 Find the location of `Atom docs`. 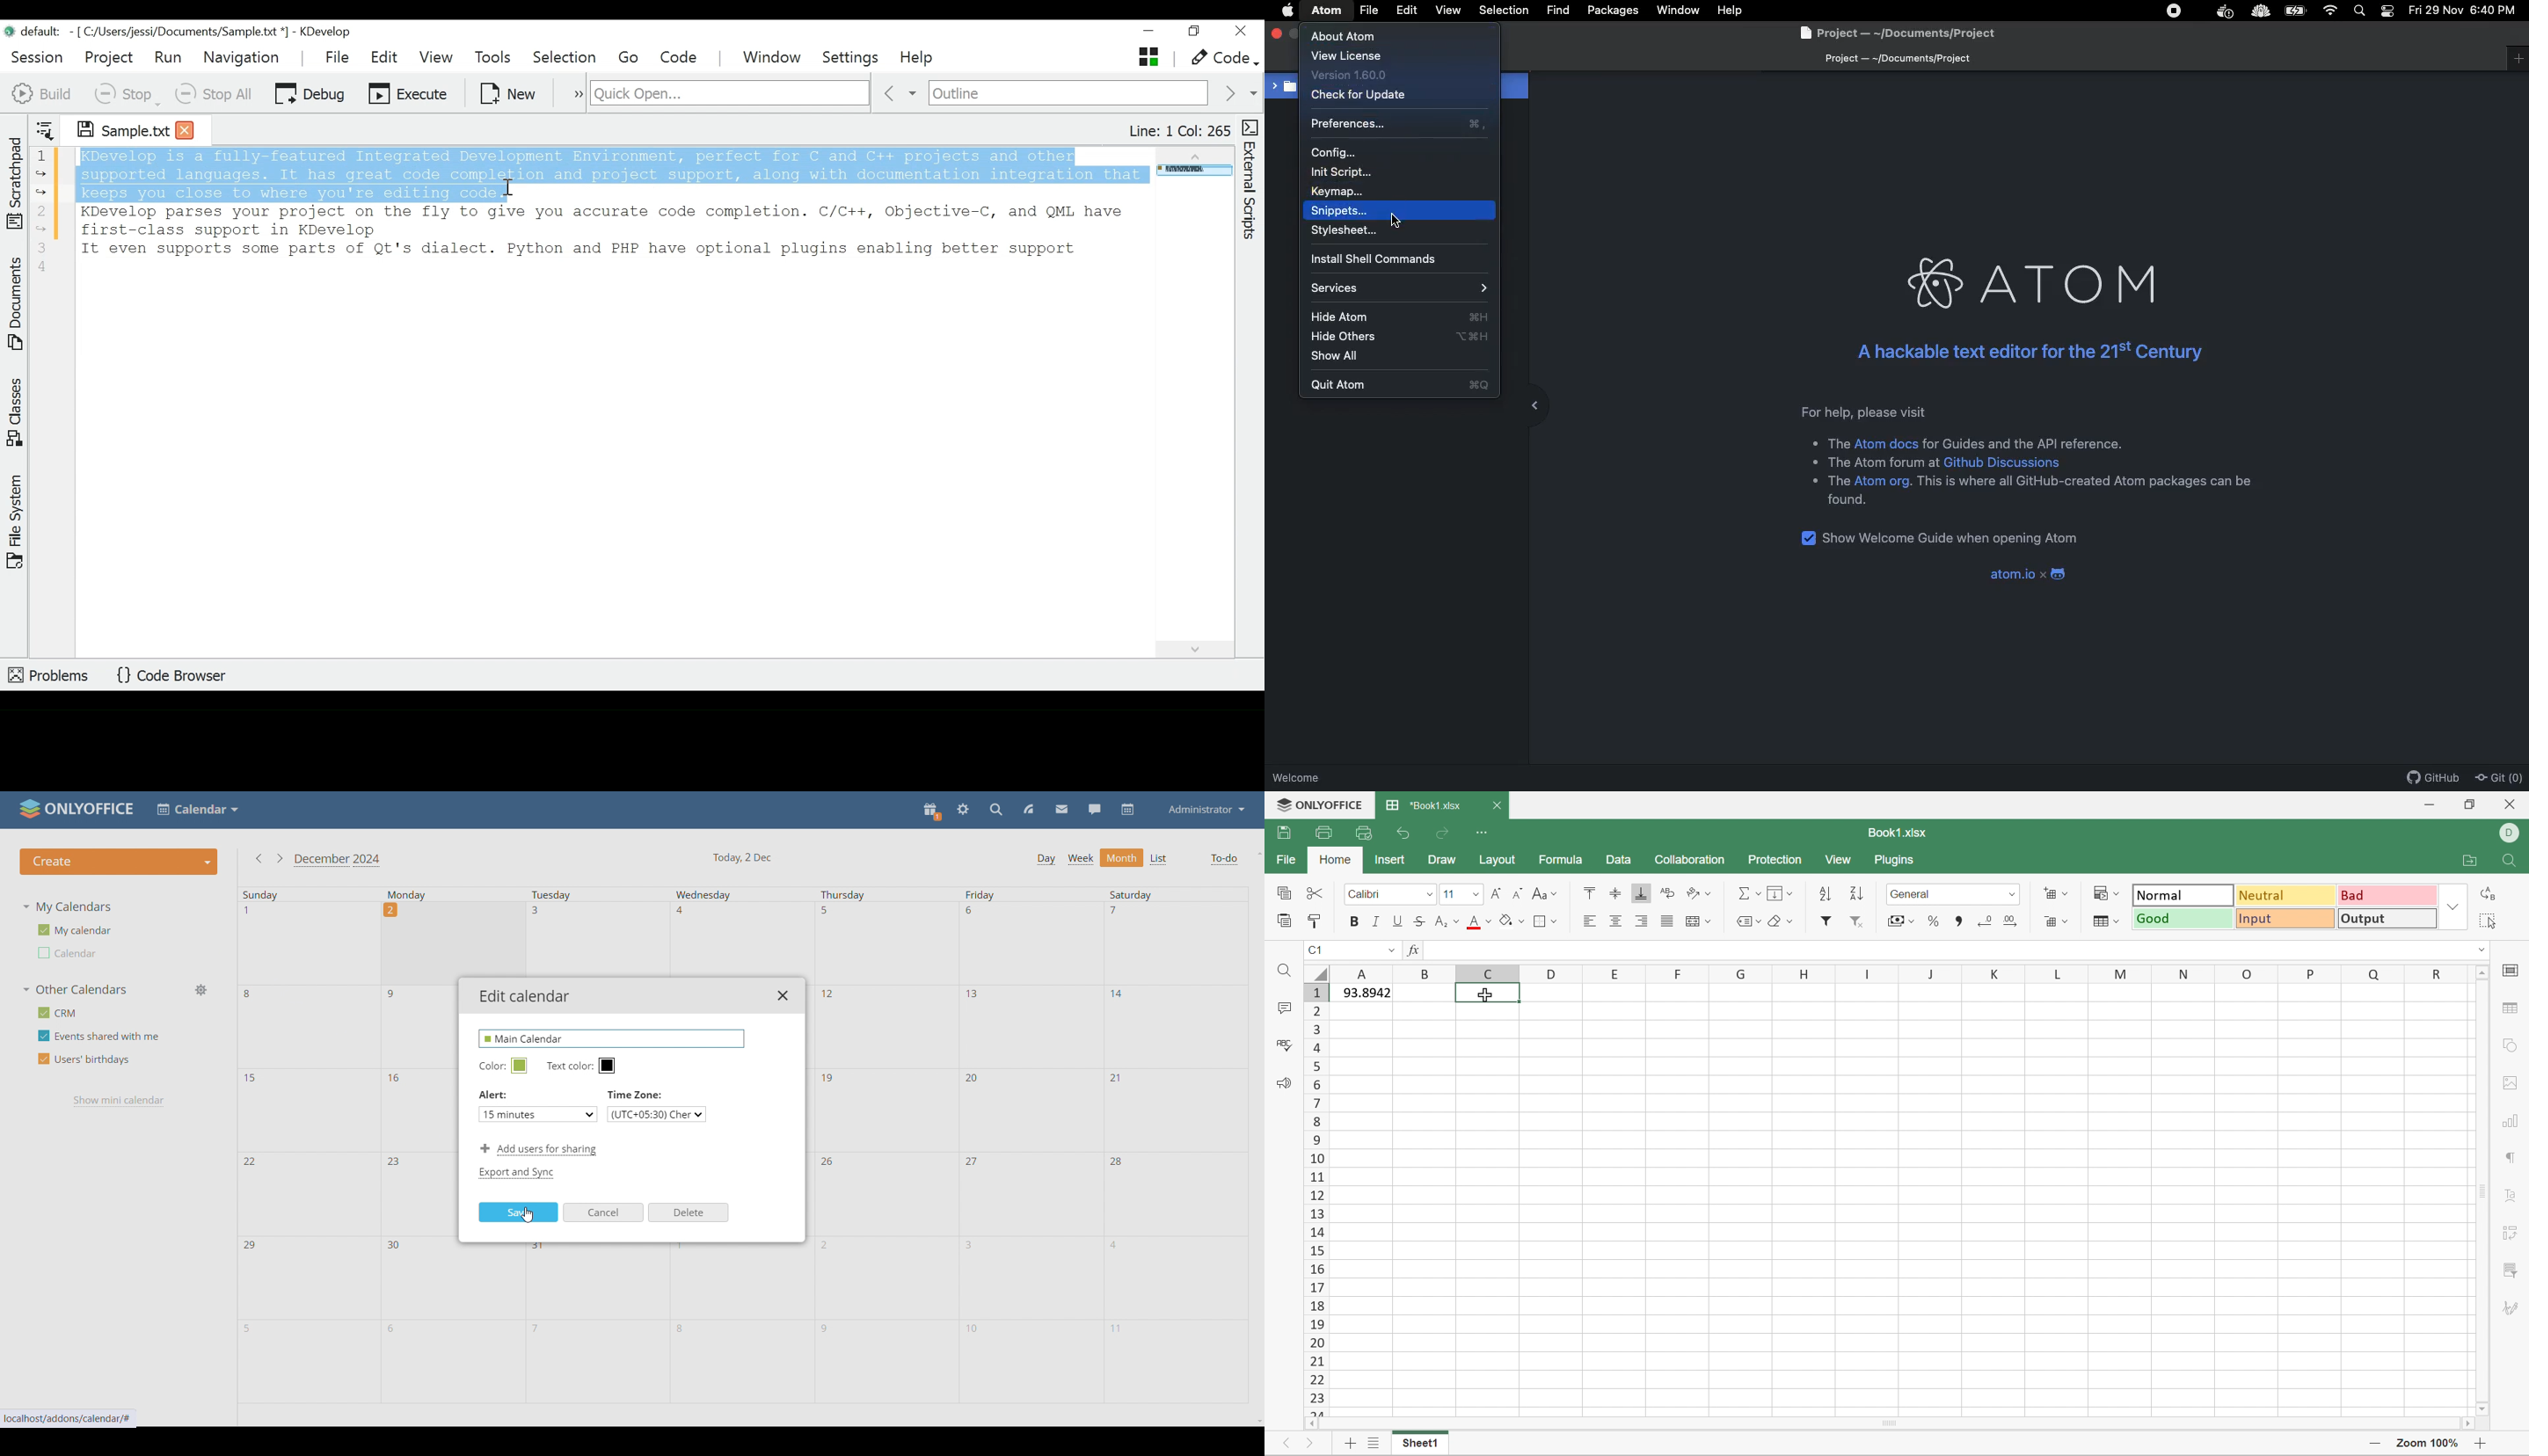

Atom docs is located at coordinates (1885, 443).